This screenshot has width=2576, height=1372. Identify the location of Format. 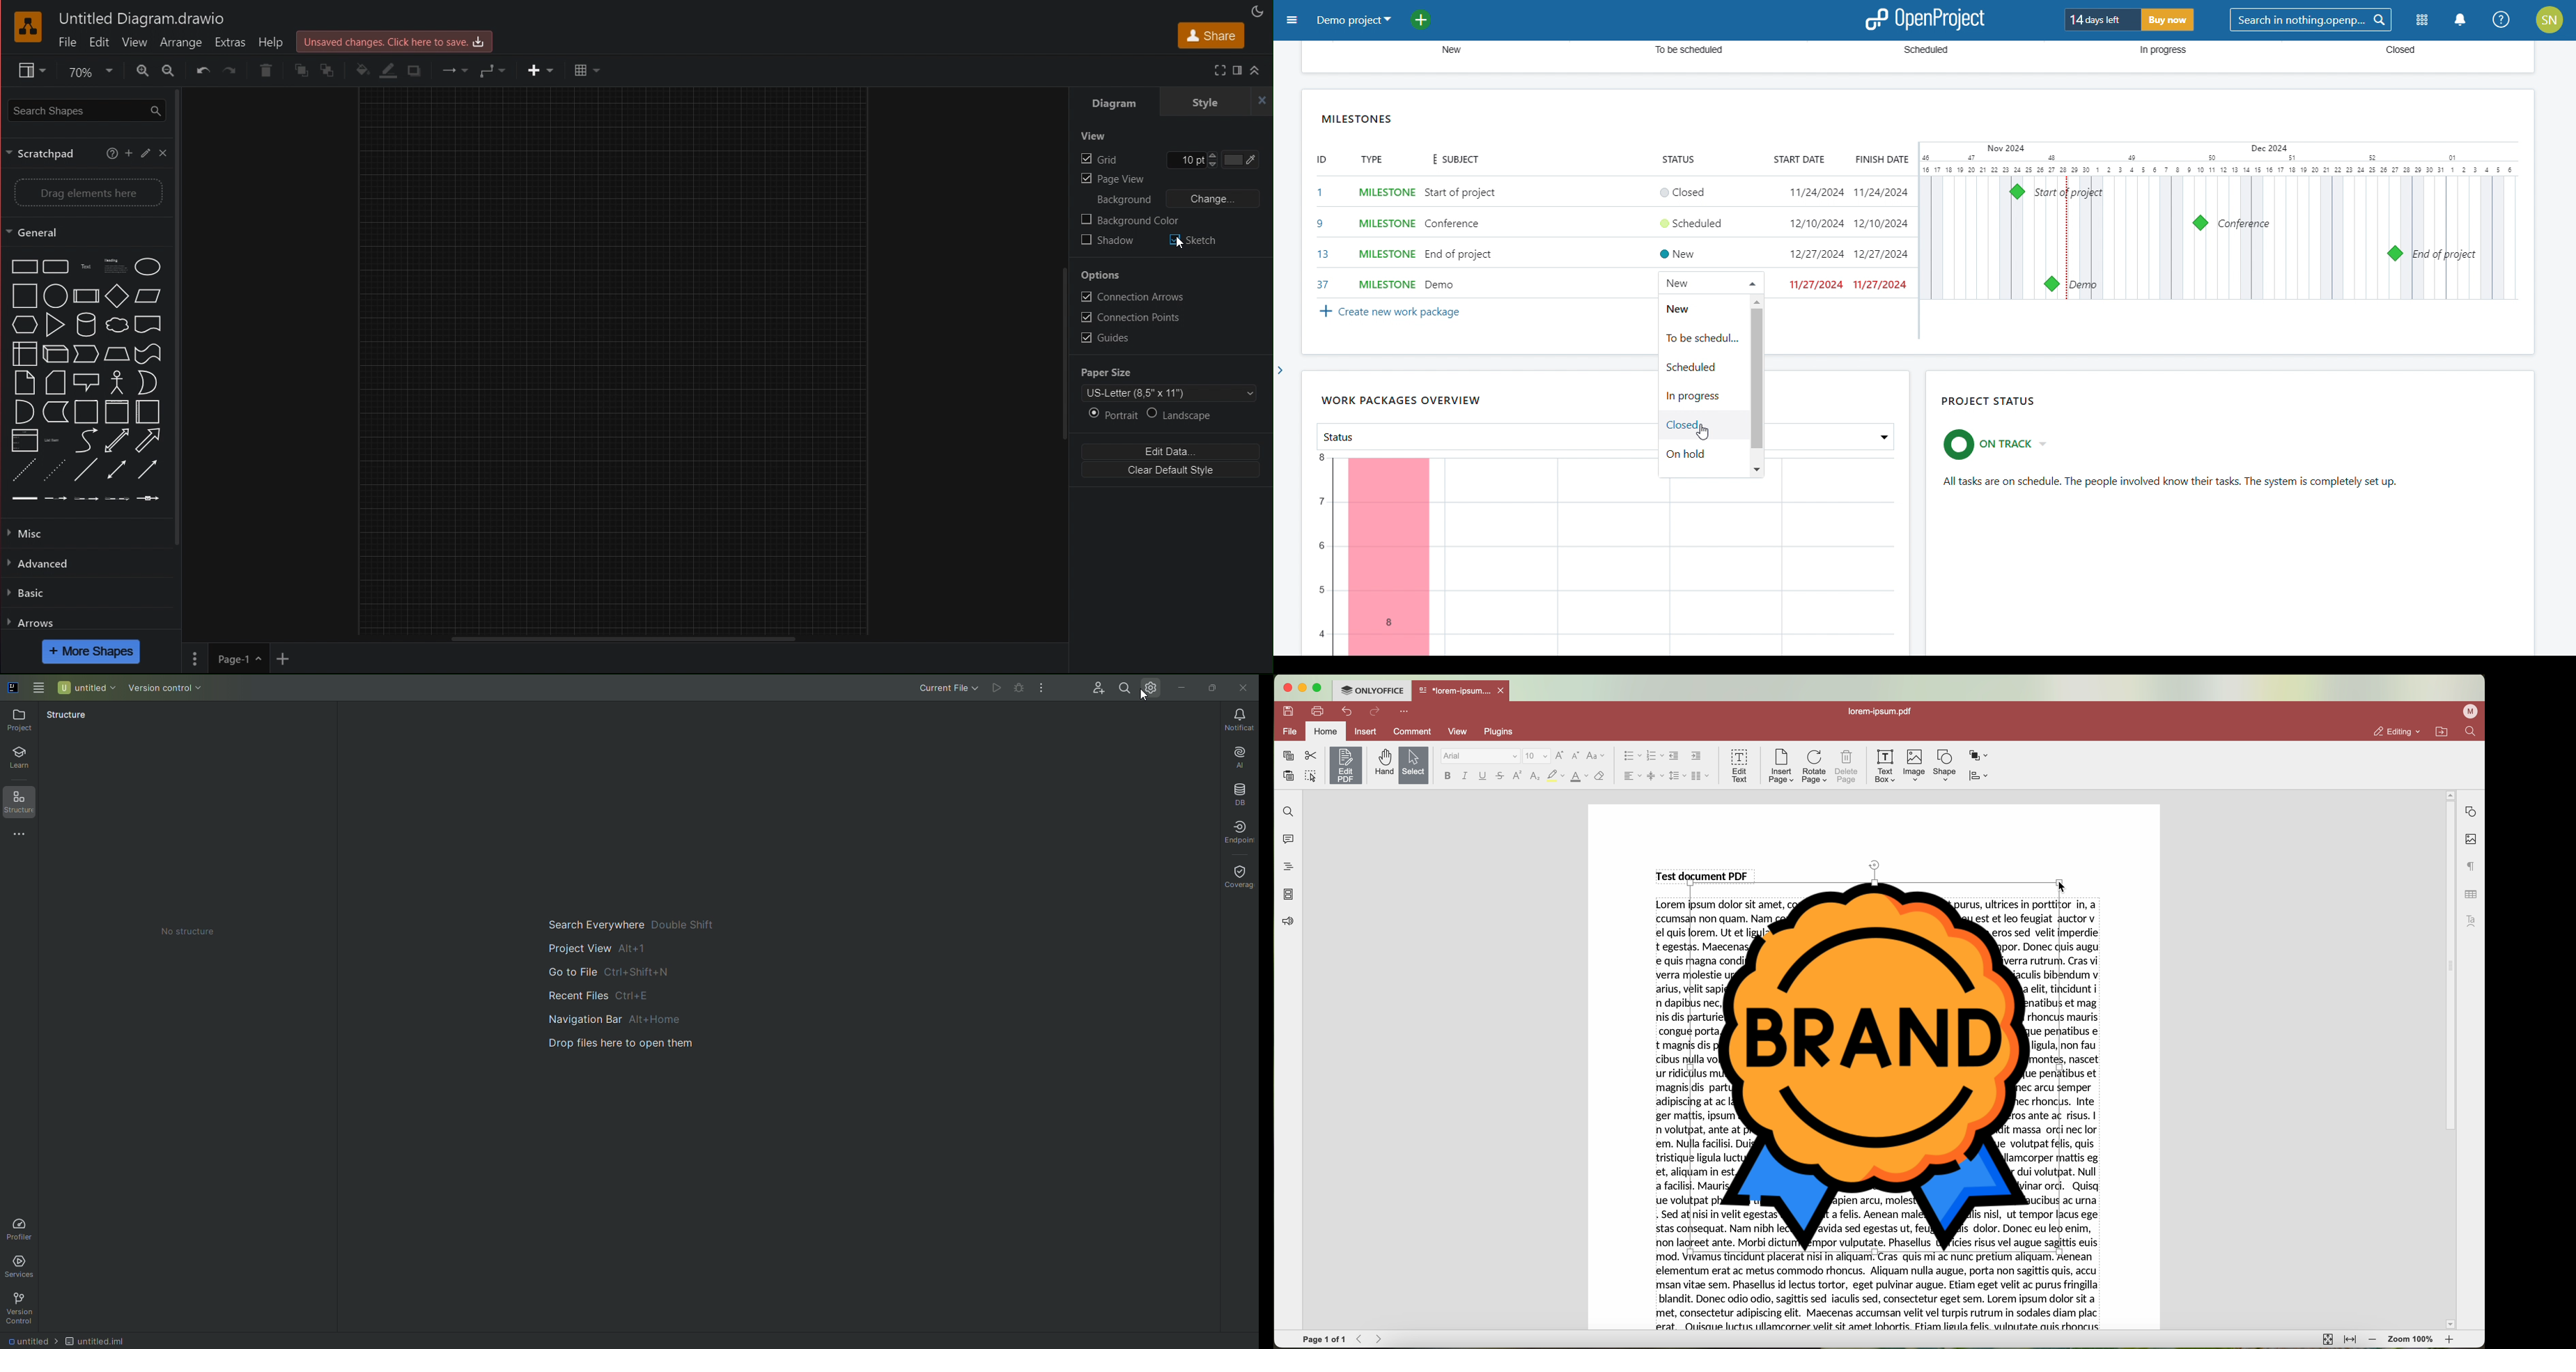
(25, 70).